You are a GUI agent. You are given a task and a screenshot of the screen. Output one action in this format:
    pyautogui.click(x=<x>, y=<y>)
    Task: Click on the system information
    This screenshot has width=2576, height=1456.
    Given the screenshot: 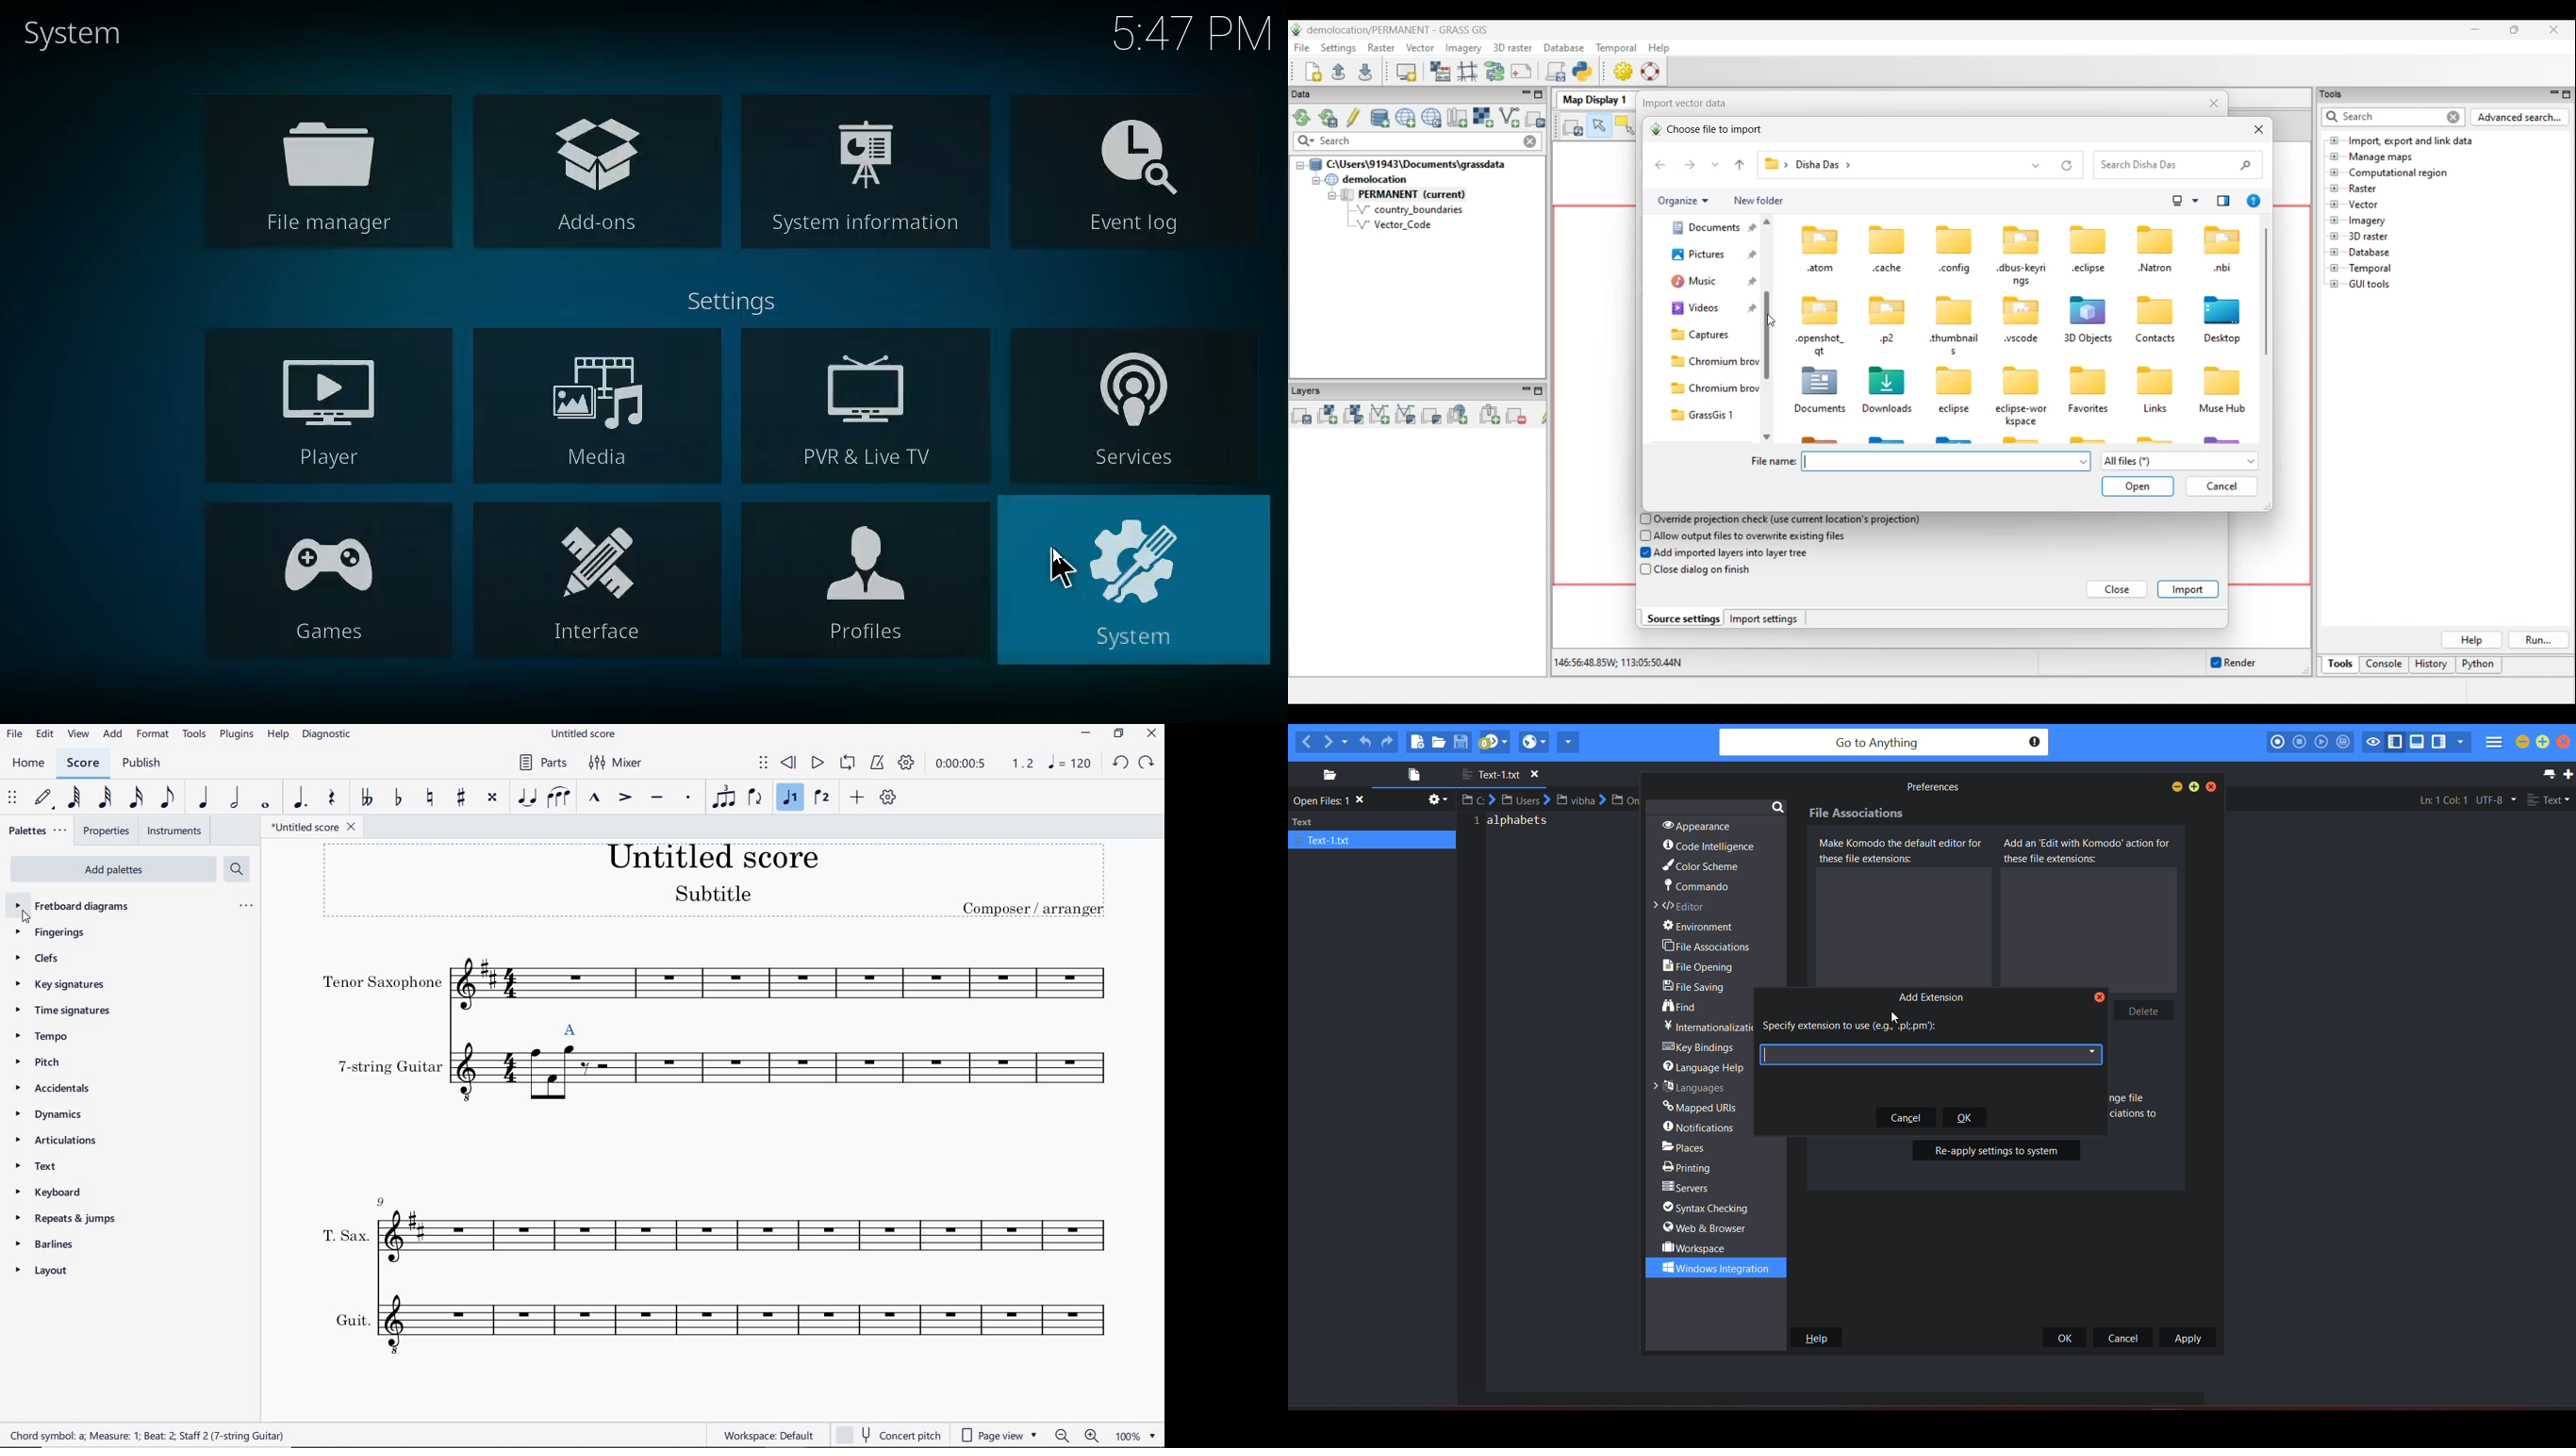 What is the action you would take?
    pyautogui.click(x=871, y=175)
    